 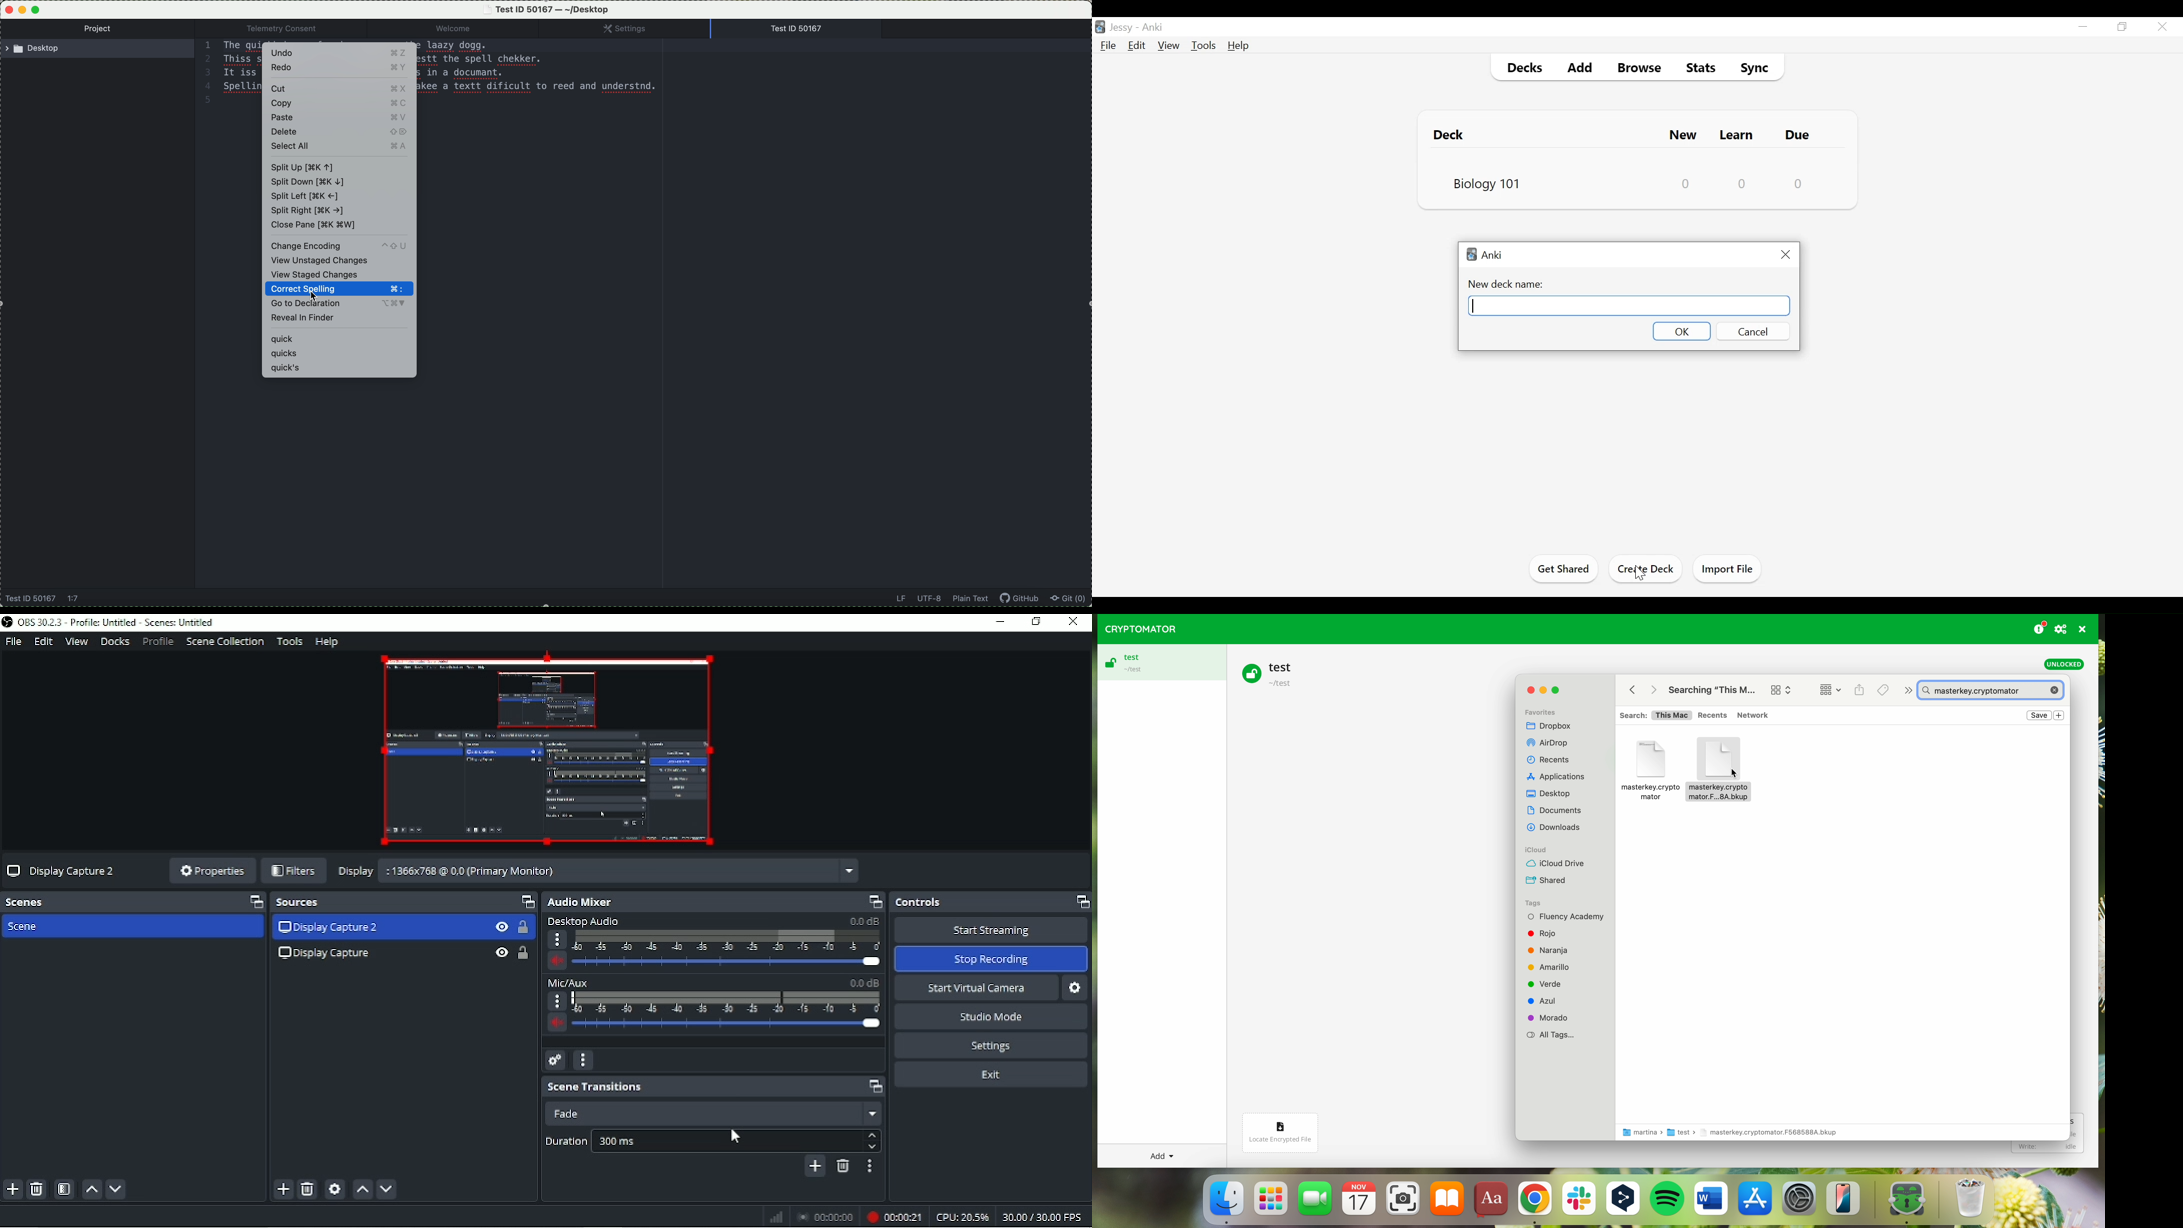 I want to click on Anki, so click(x=1156, y=27).